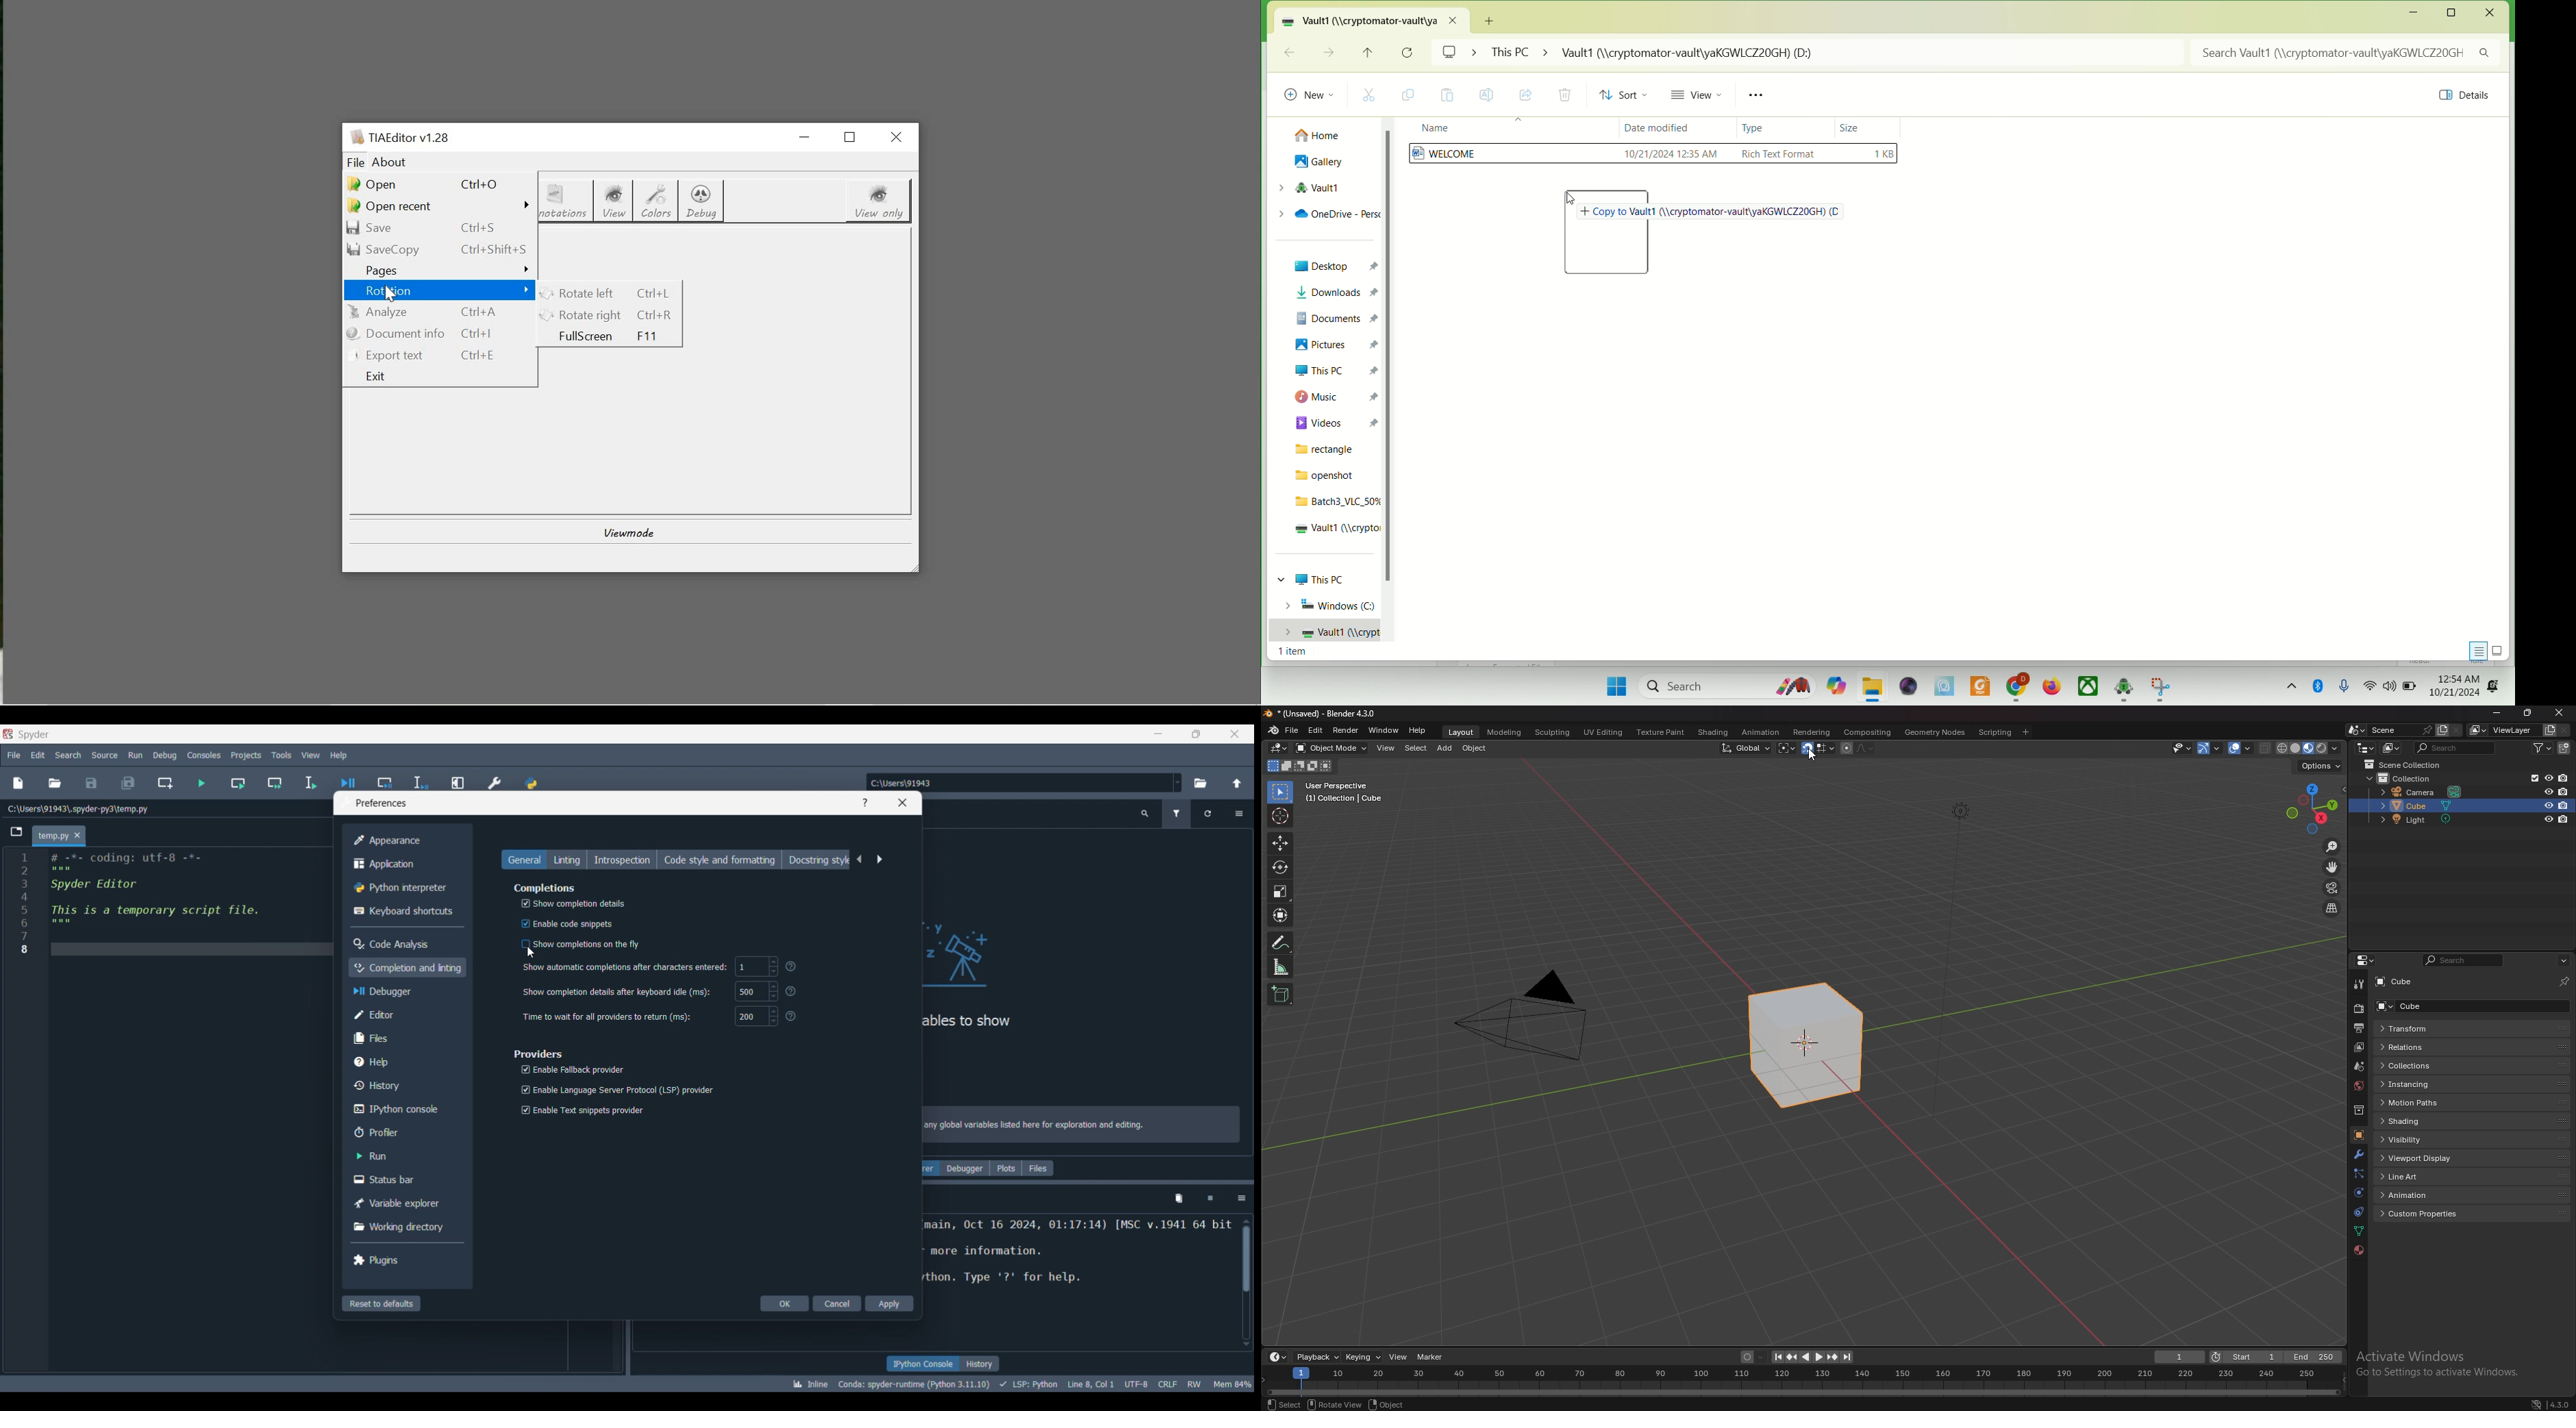  What do you see at coordinates (404, 888) in the screenshot?
I see `Python interpreter` at bounding box center [404, 888].